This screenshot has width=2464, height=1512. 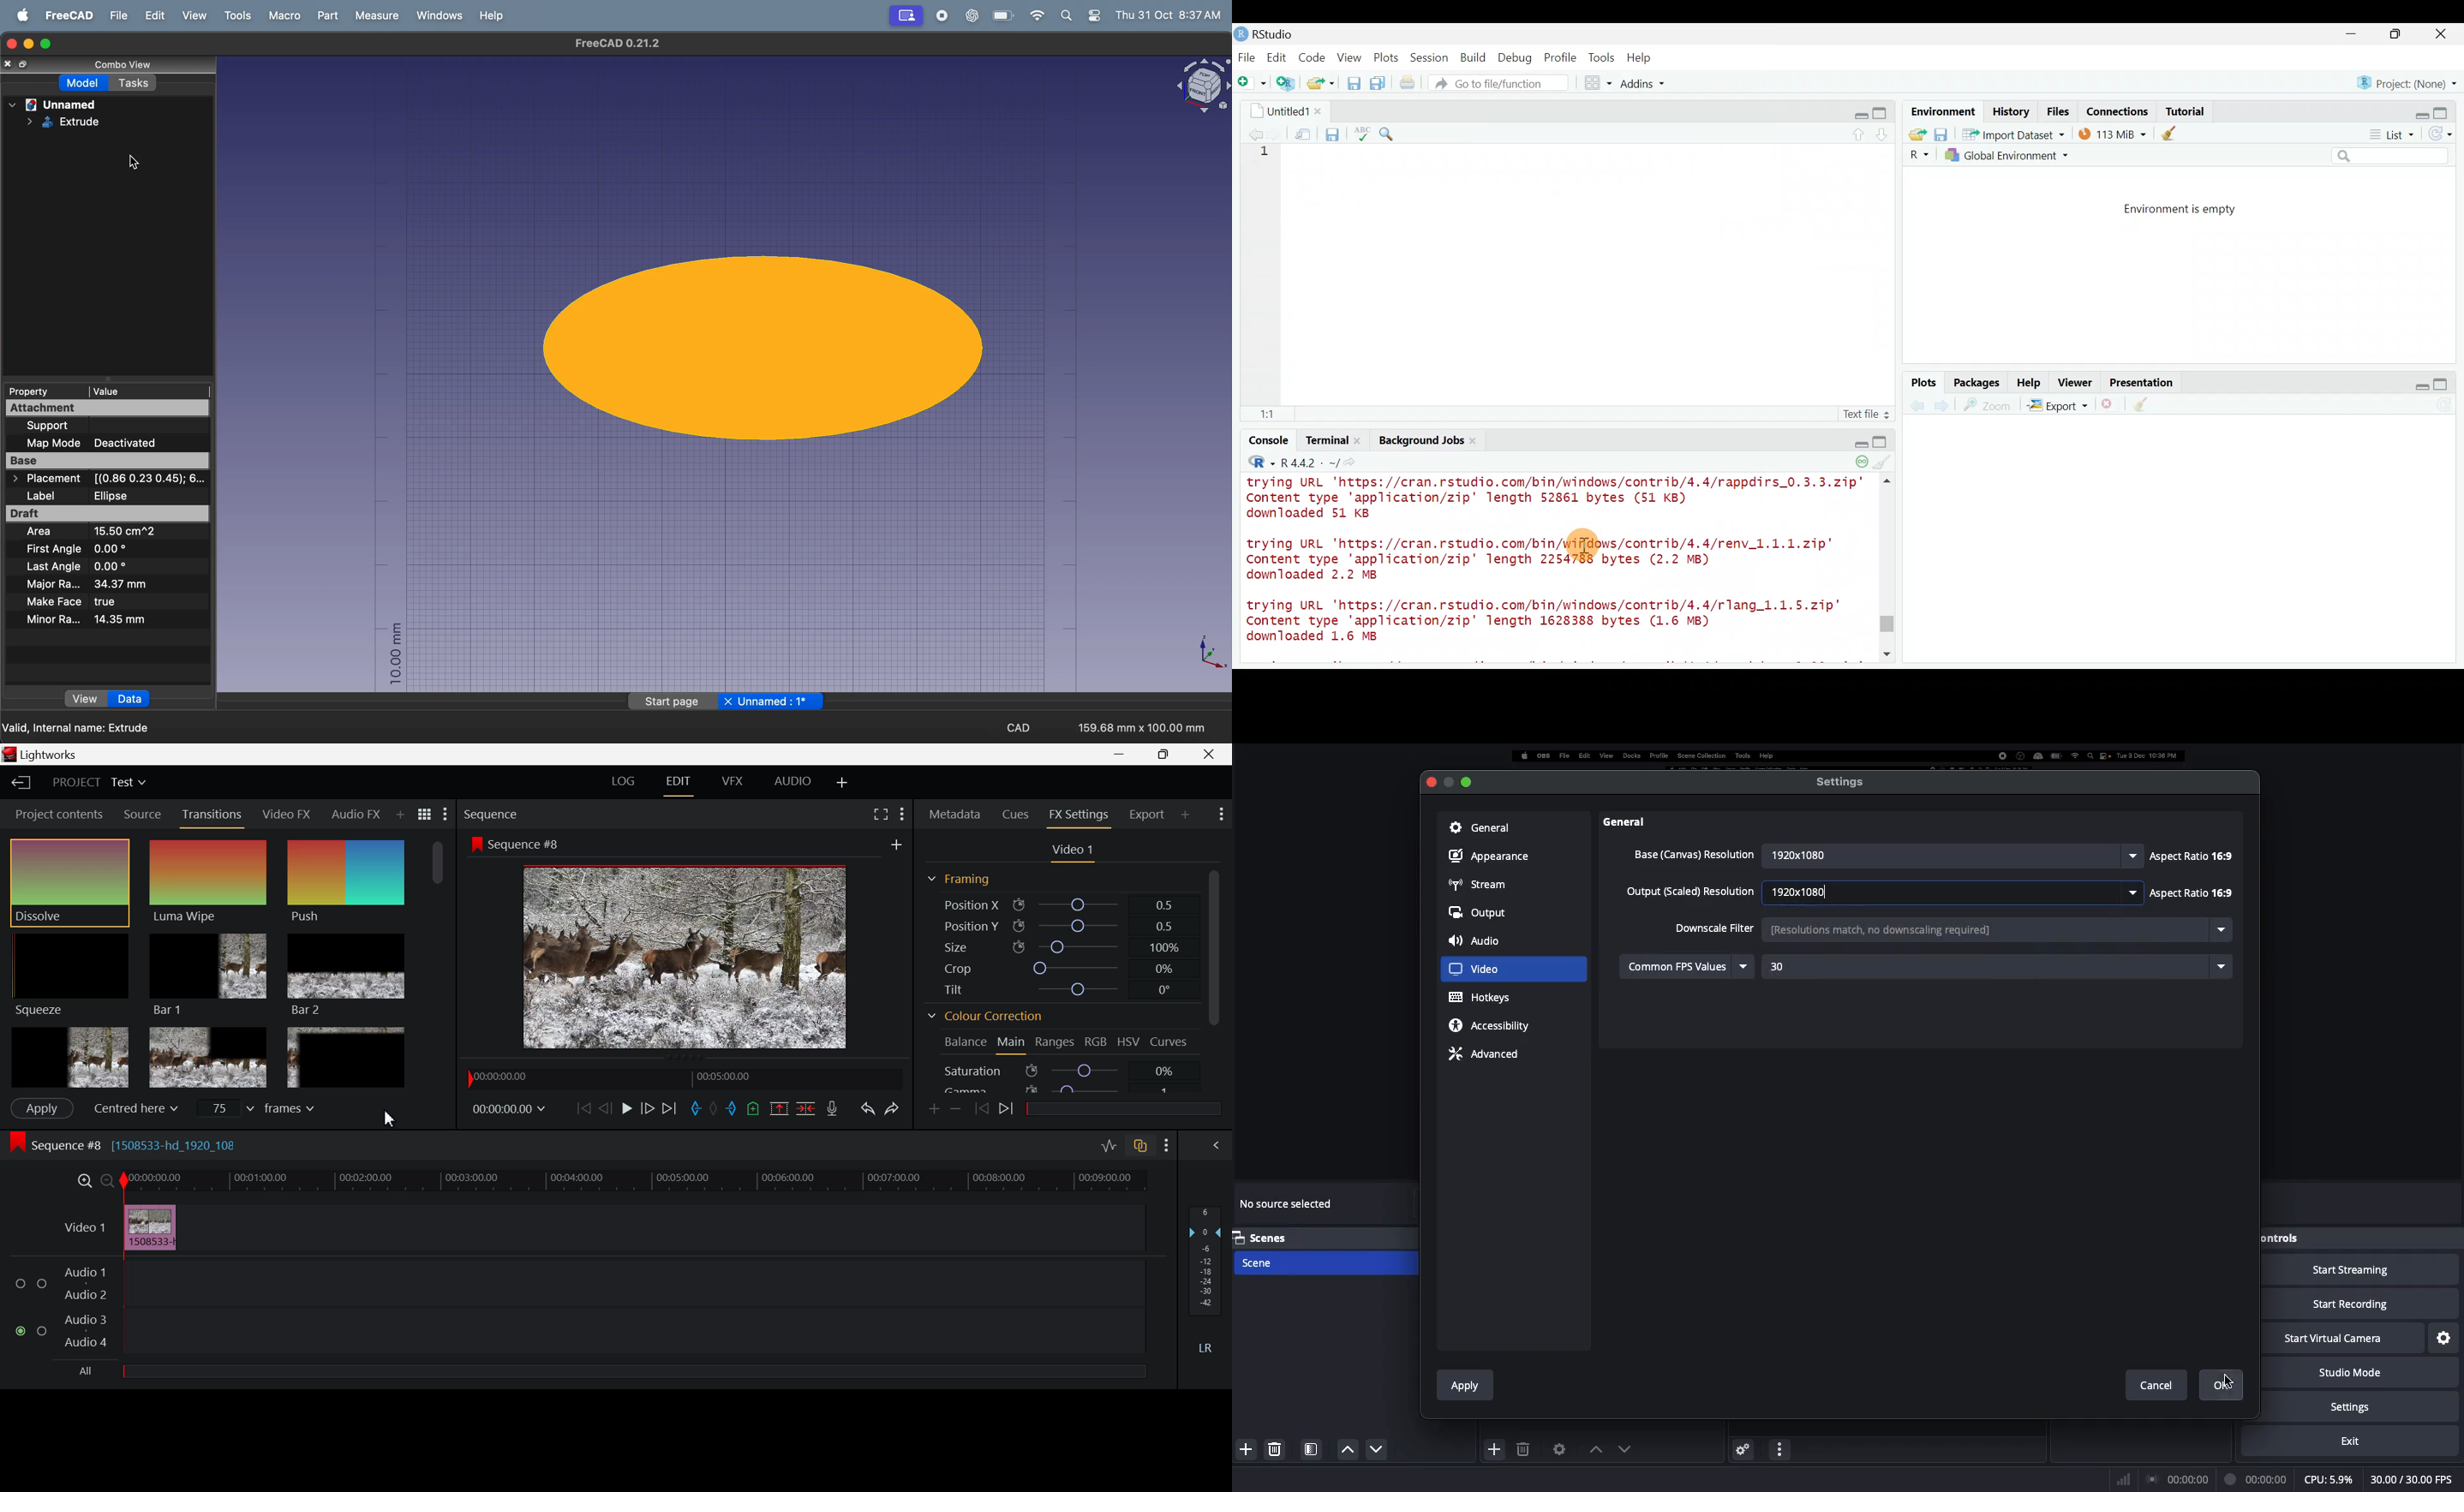 What do you see at coordinates (70, 1056) in the screenshot?
I see `Box 1` at bounding box center [70, 1056].